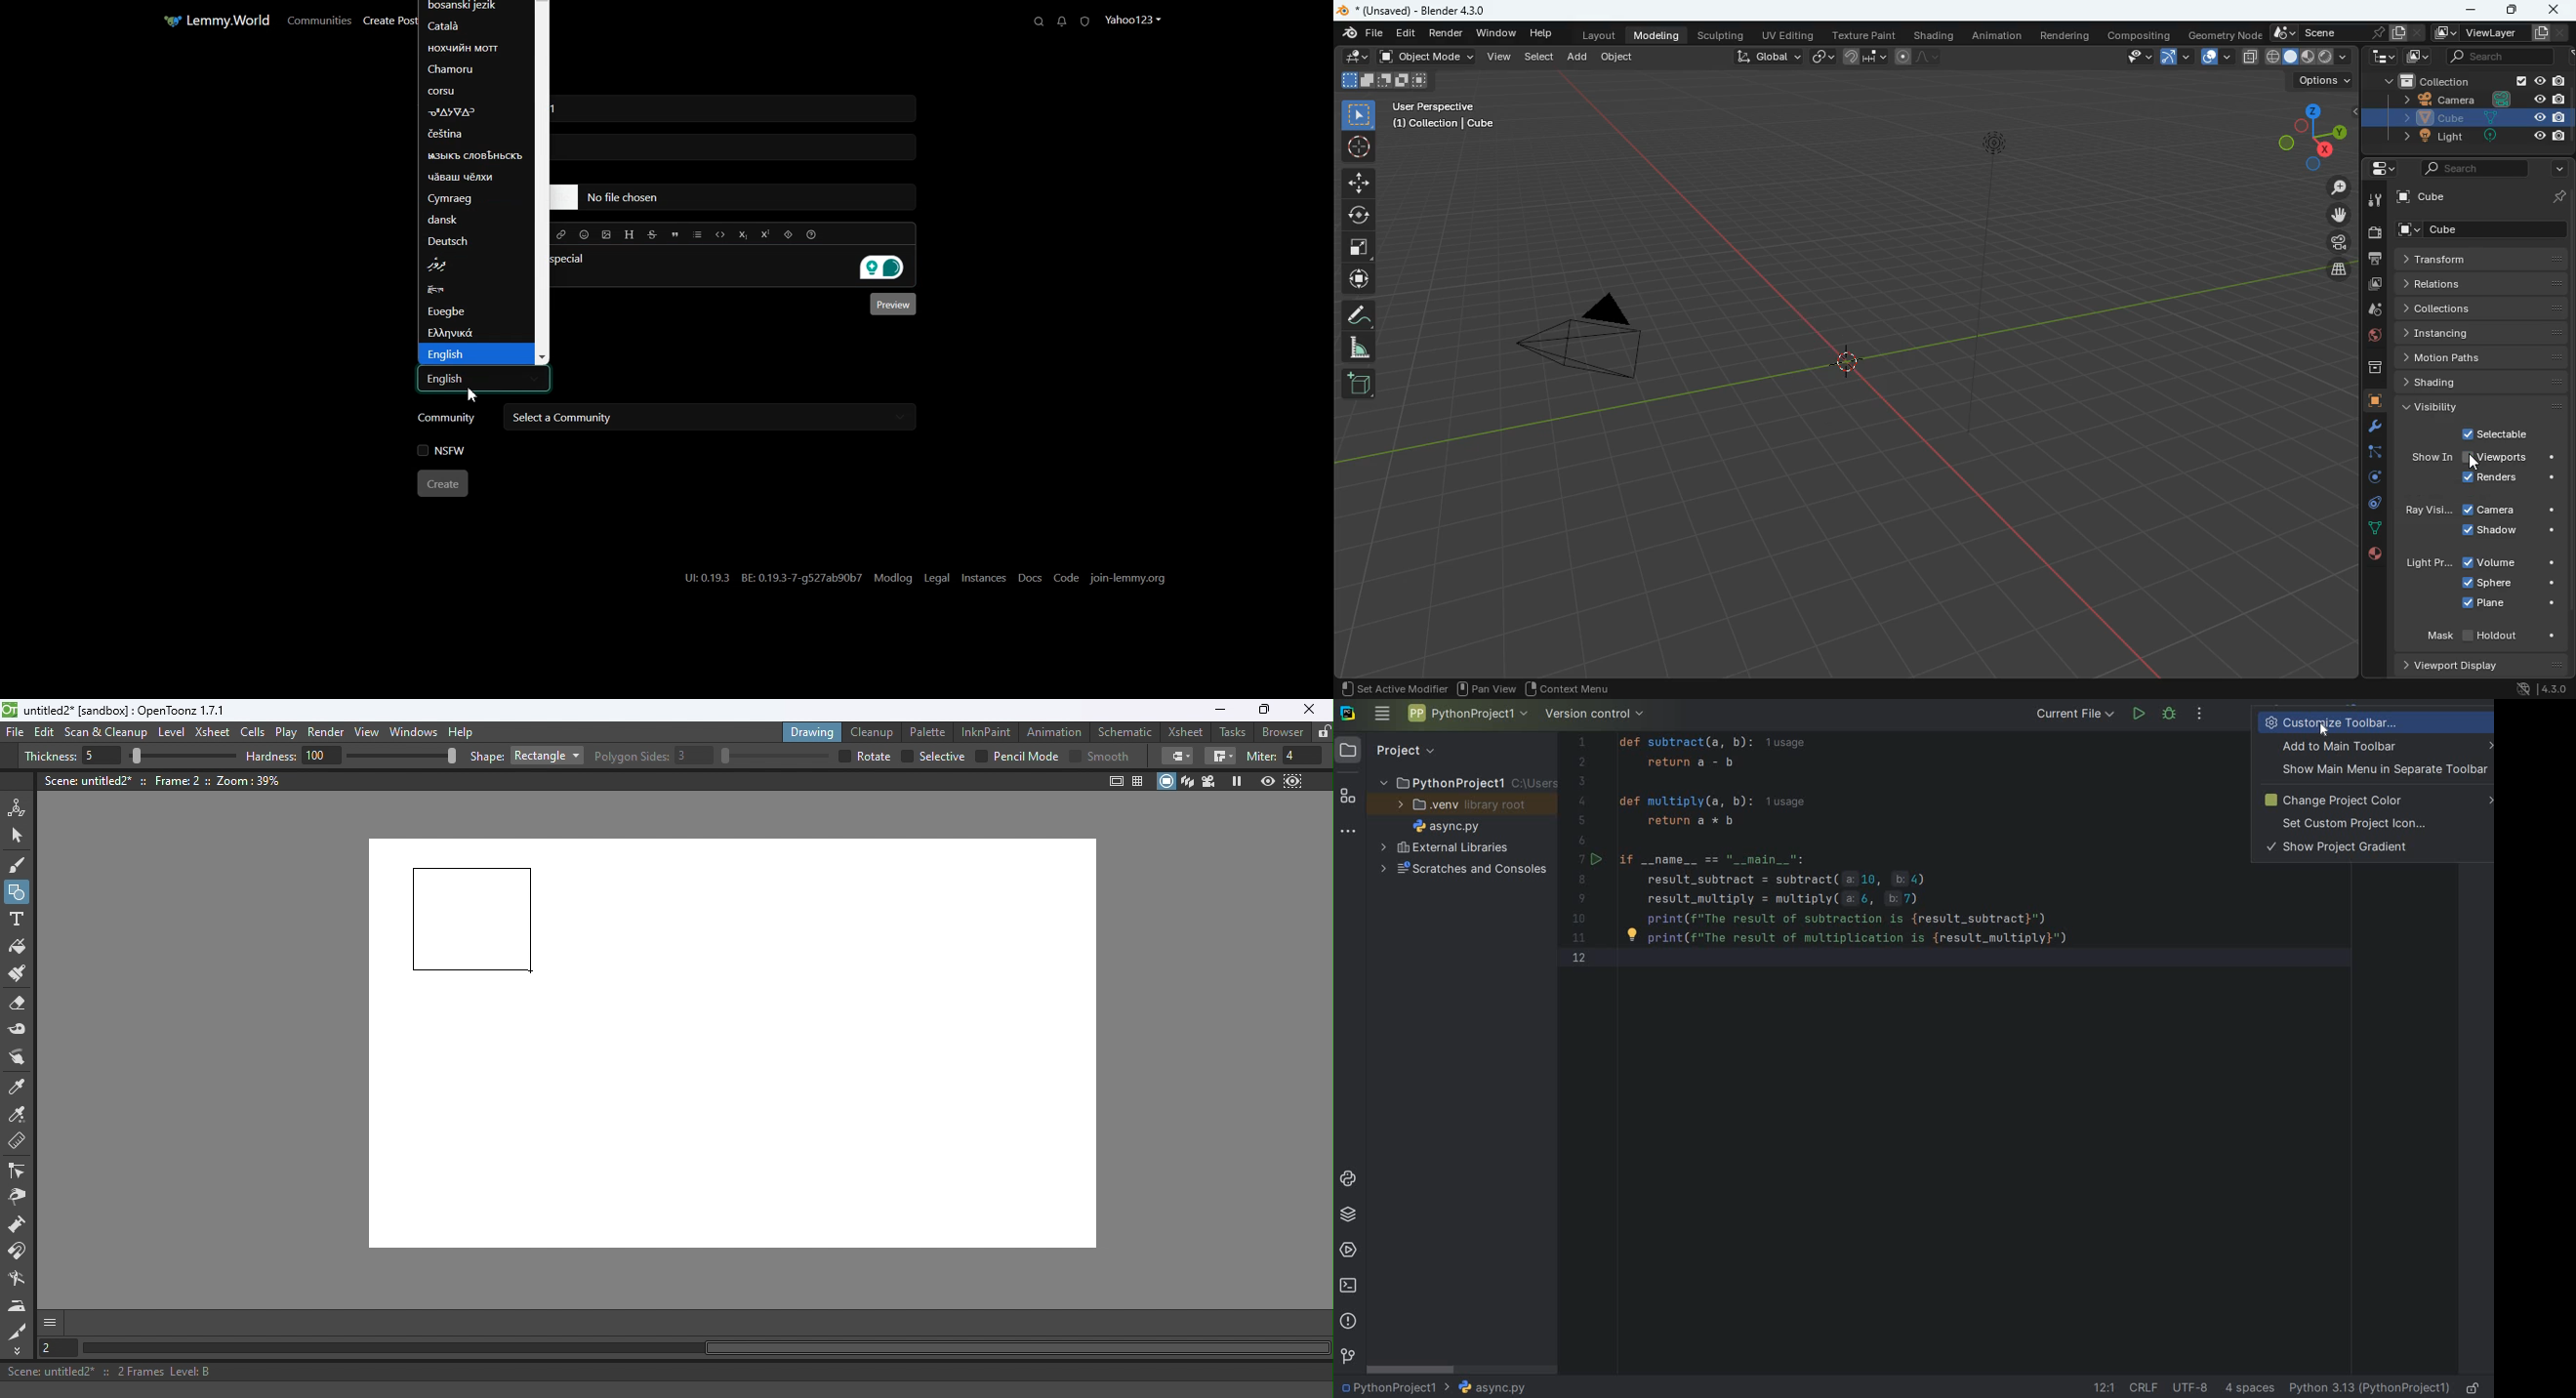 The image size is (2576, 1400). Describe the element at coordinates (1357, 279) in the screenshot. I see `move` at that location.